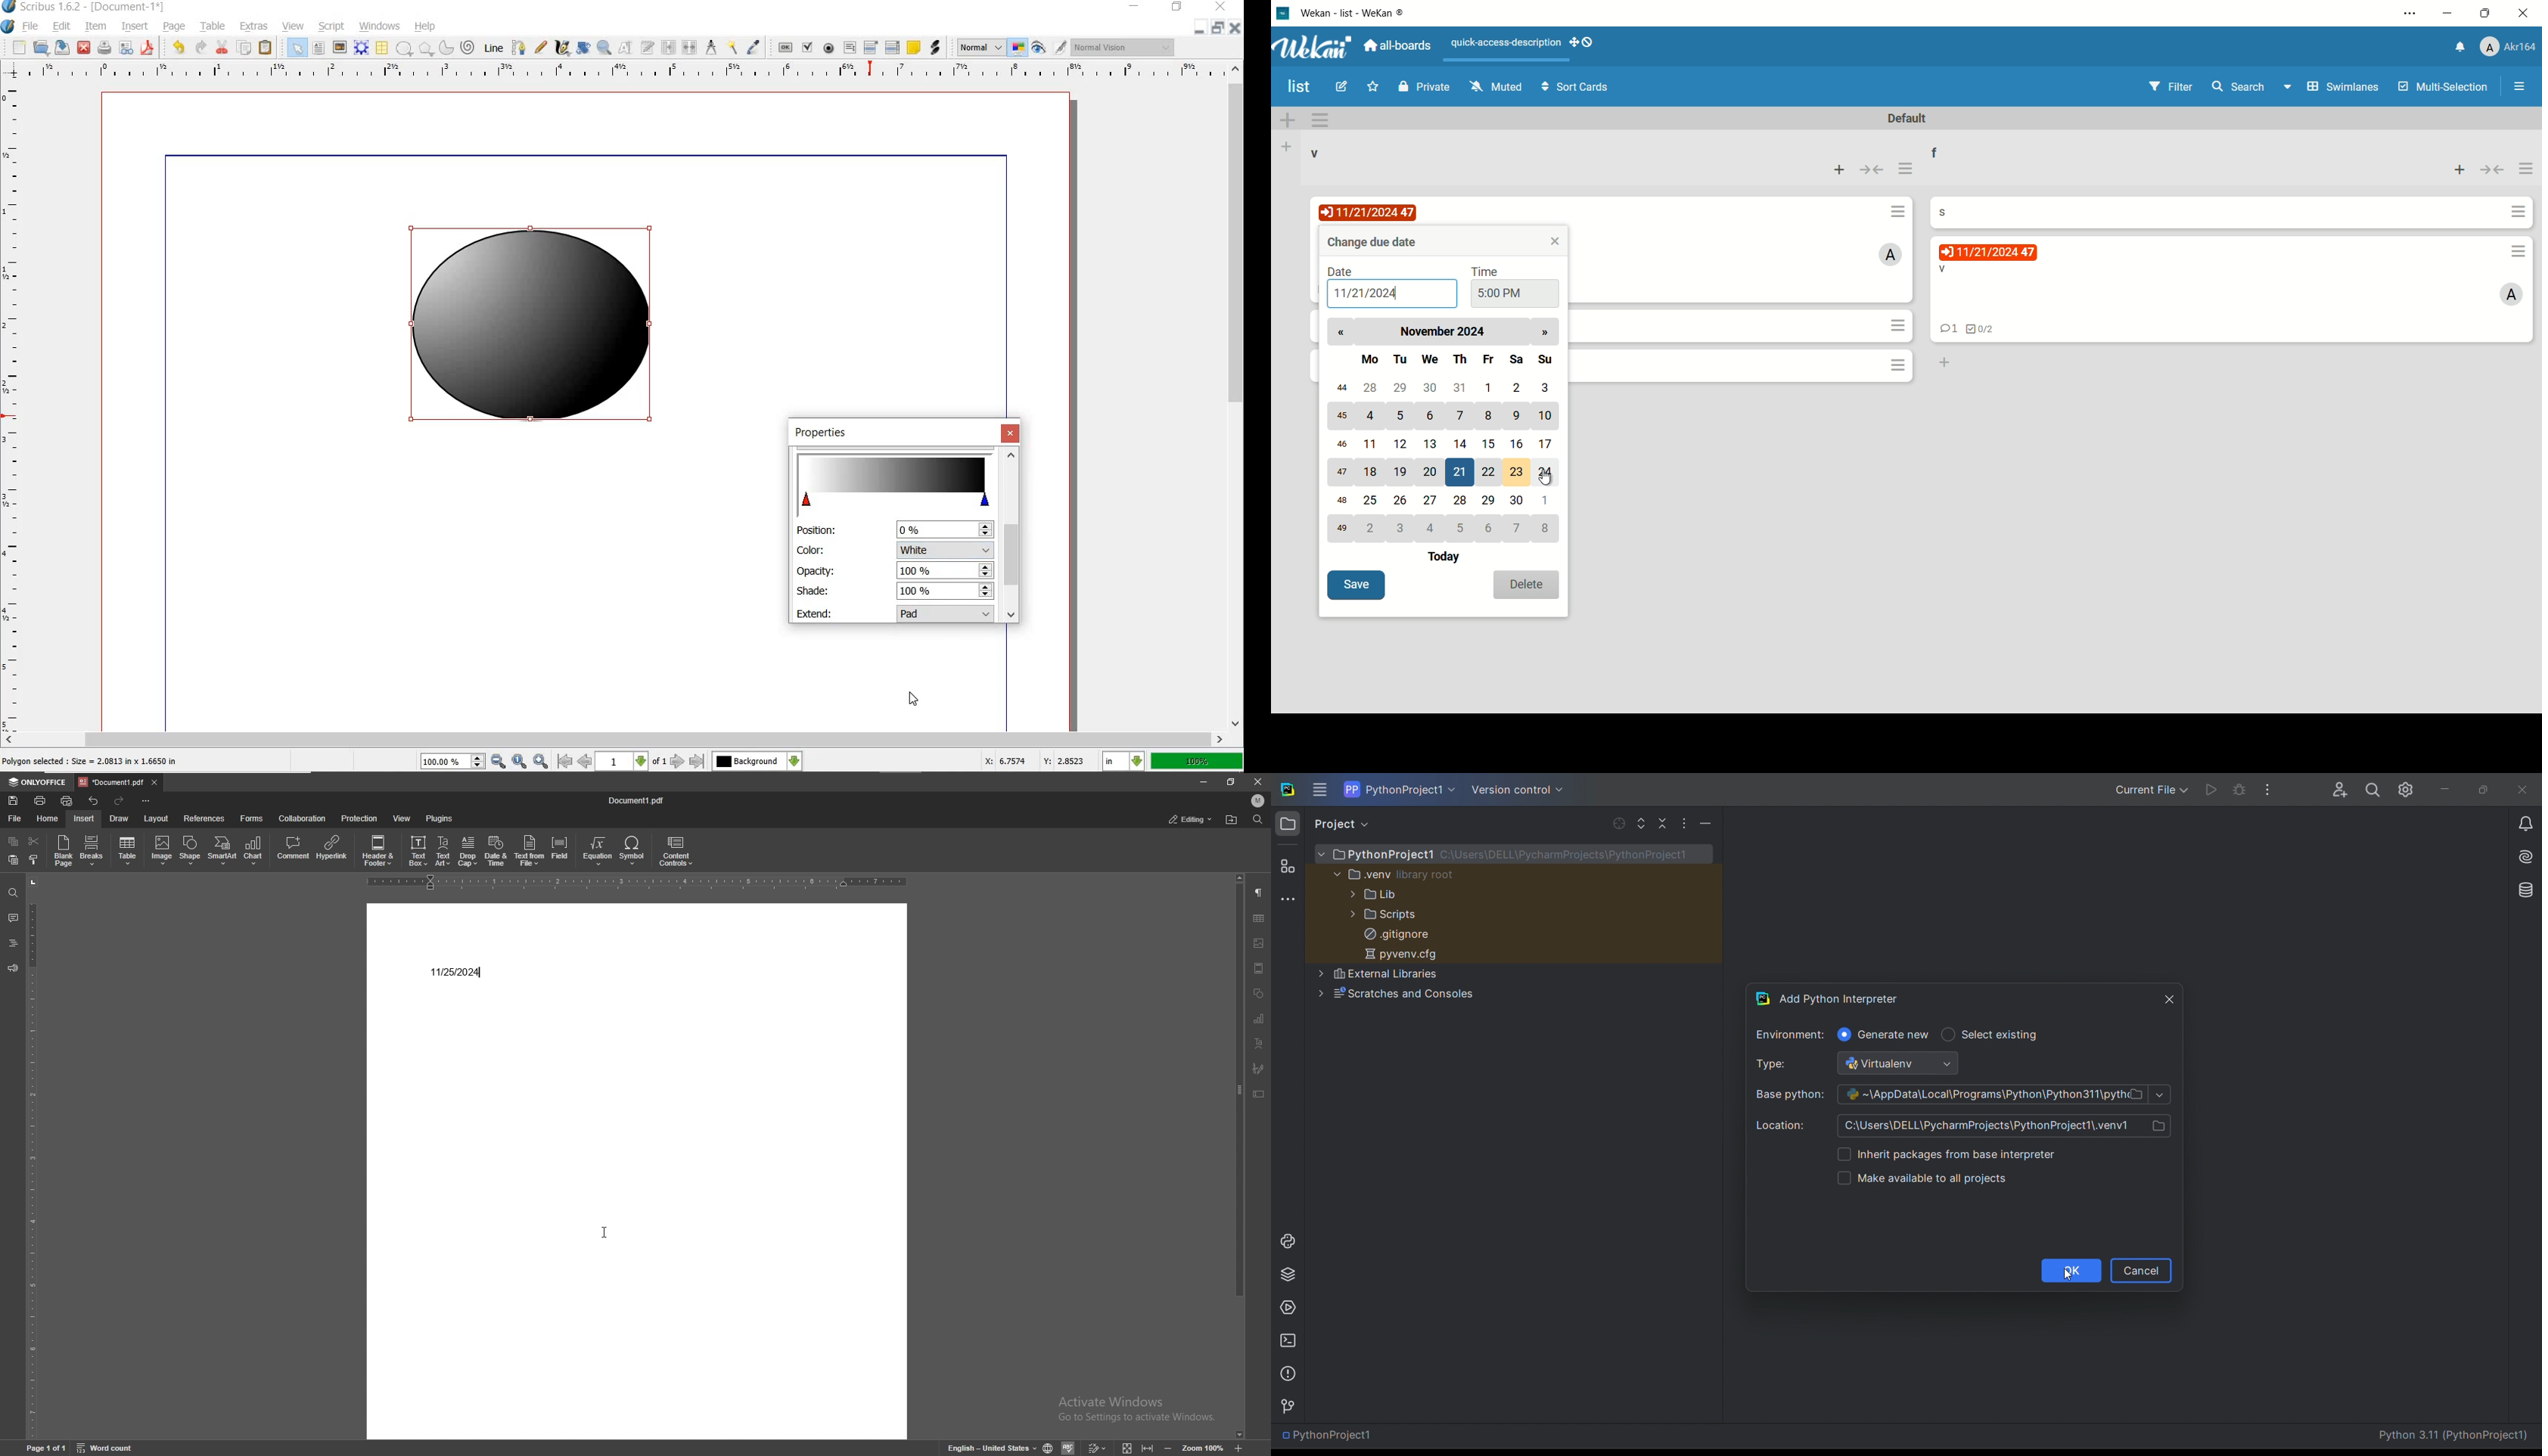 The image size is (2548, 1456). What do you see at coordinates (1841, 169) in the screenshot?
I see `add card to top of list` at bounding box center [1841, 169].